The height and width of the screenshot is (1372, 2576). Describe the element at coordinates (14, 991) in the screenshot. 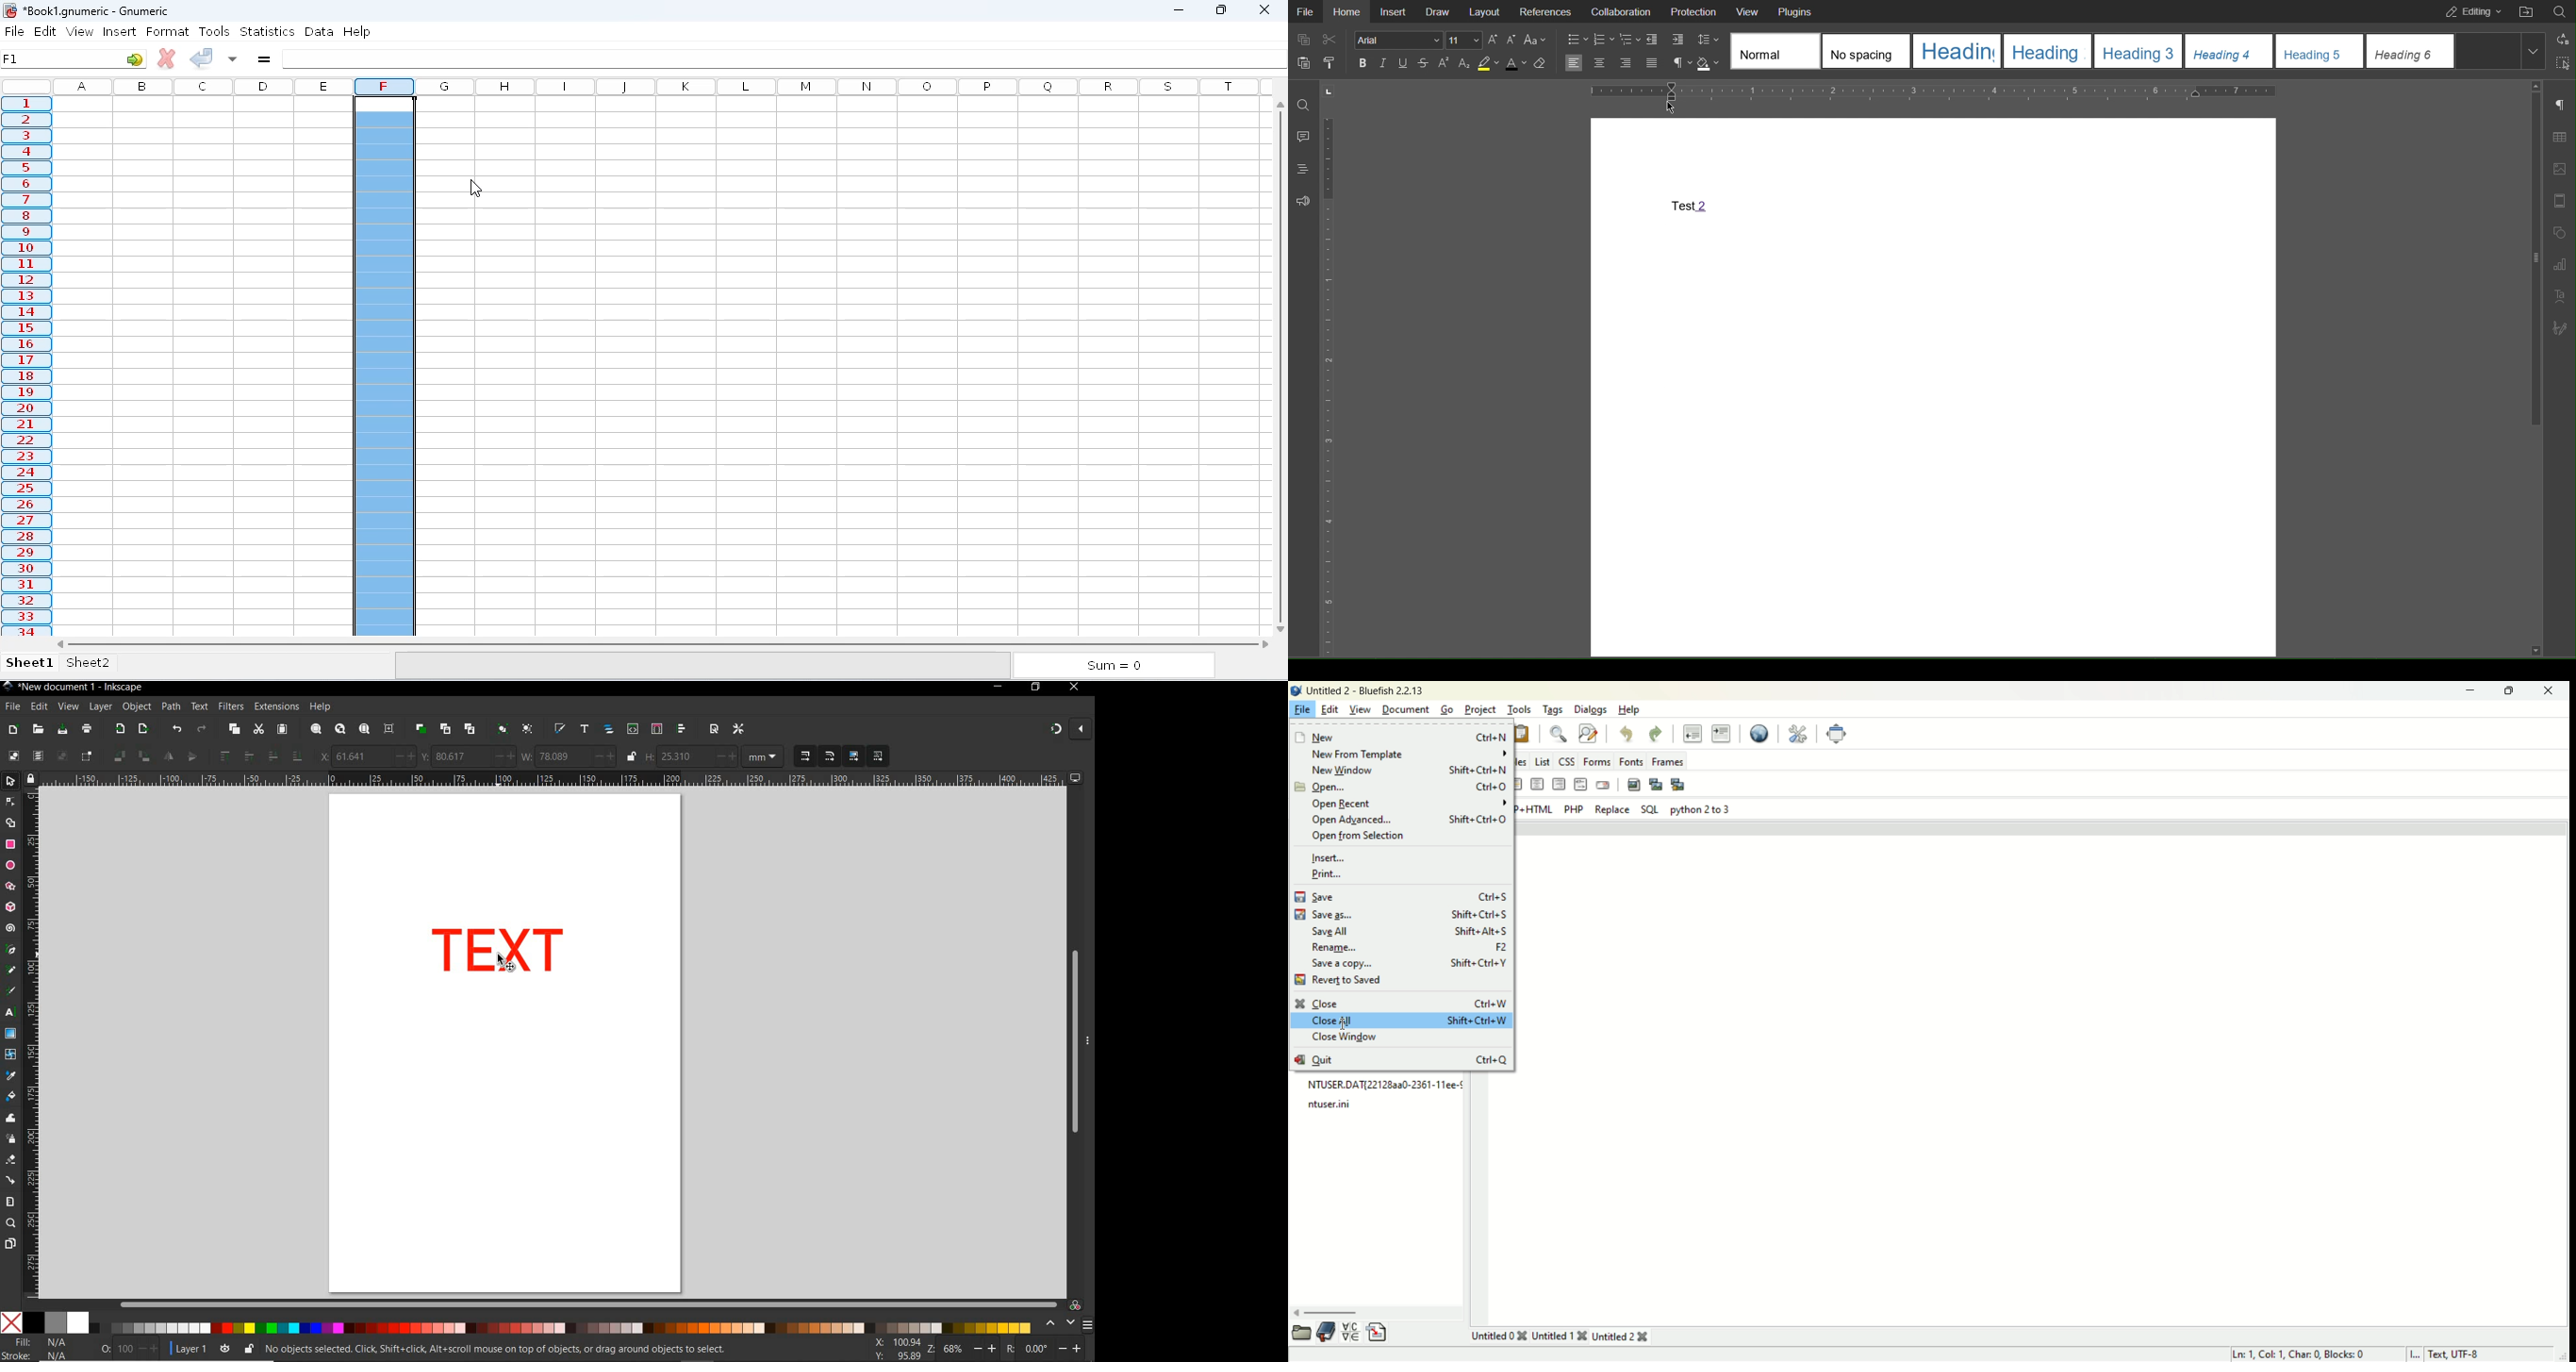

I see `calligraphy tool` at that location.